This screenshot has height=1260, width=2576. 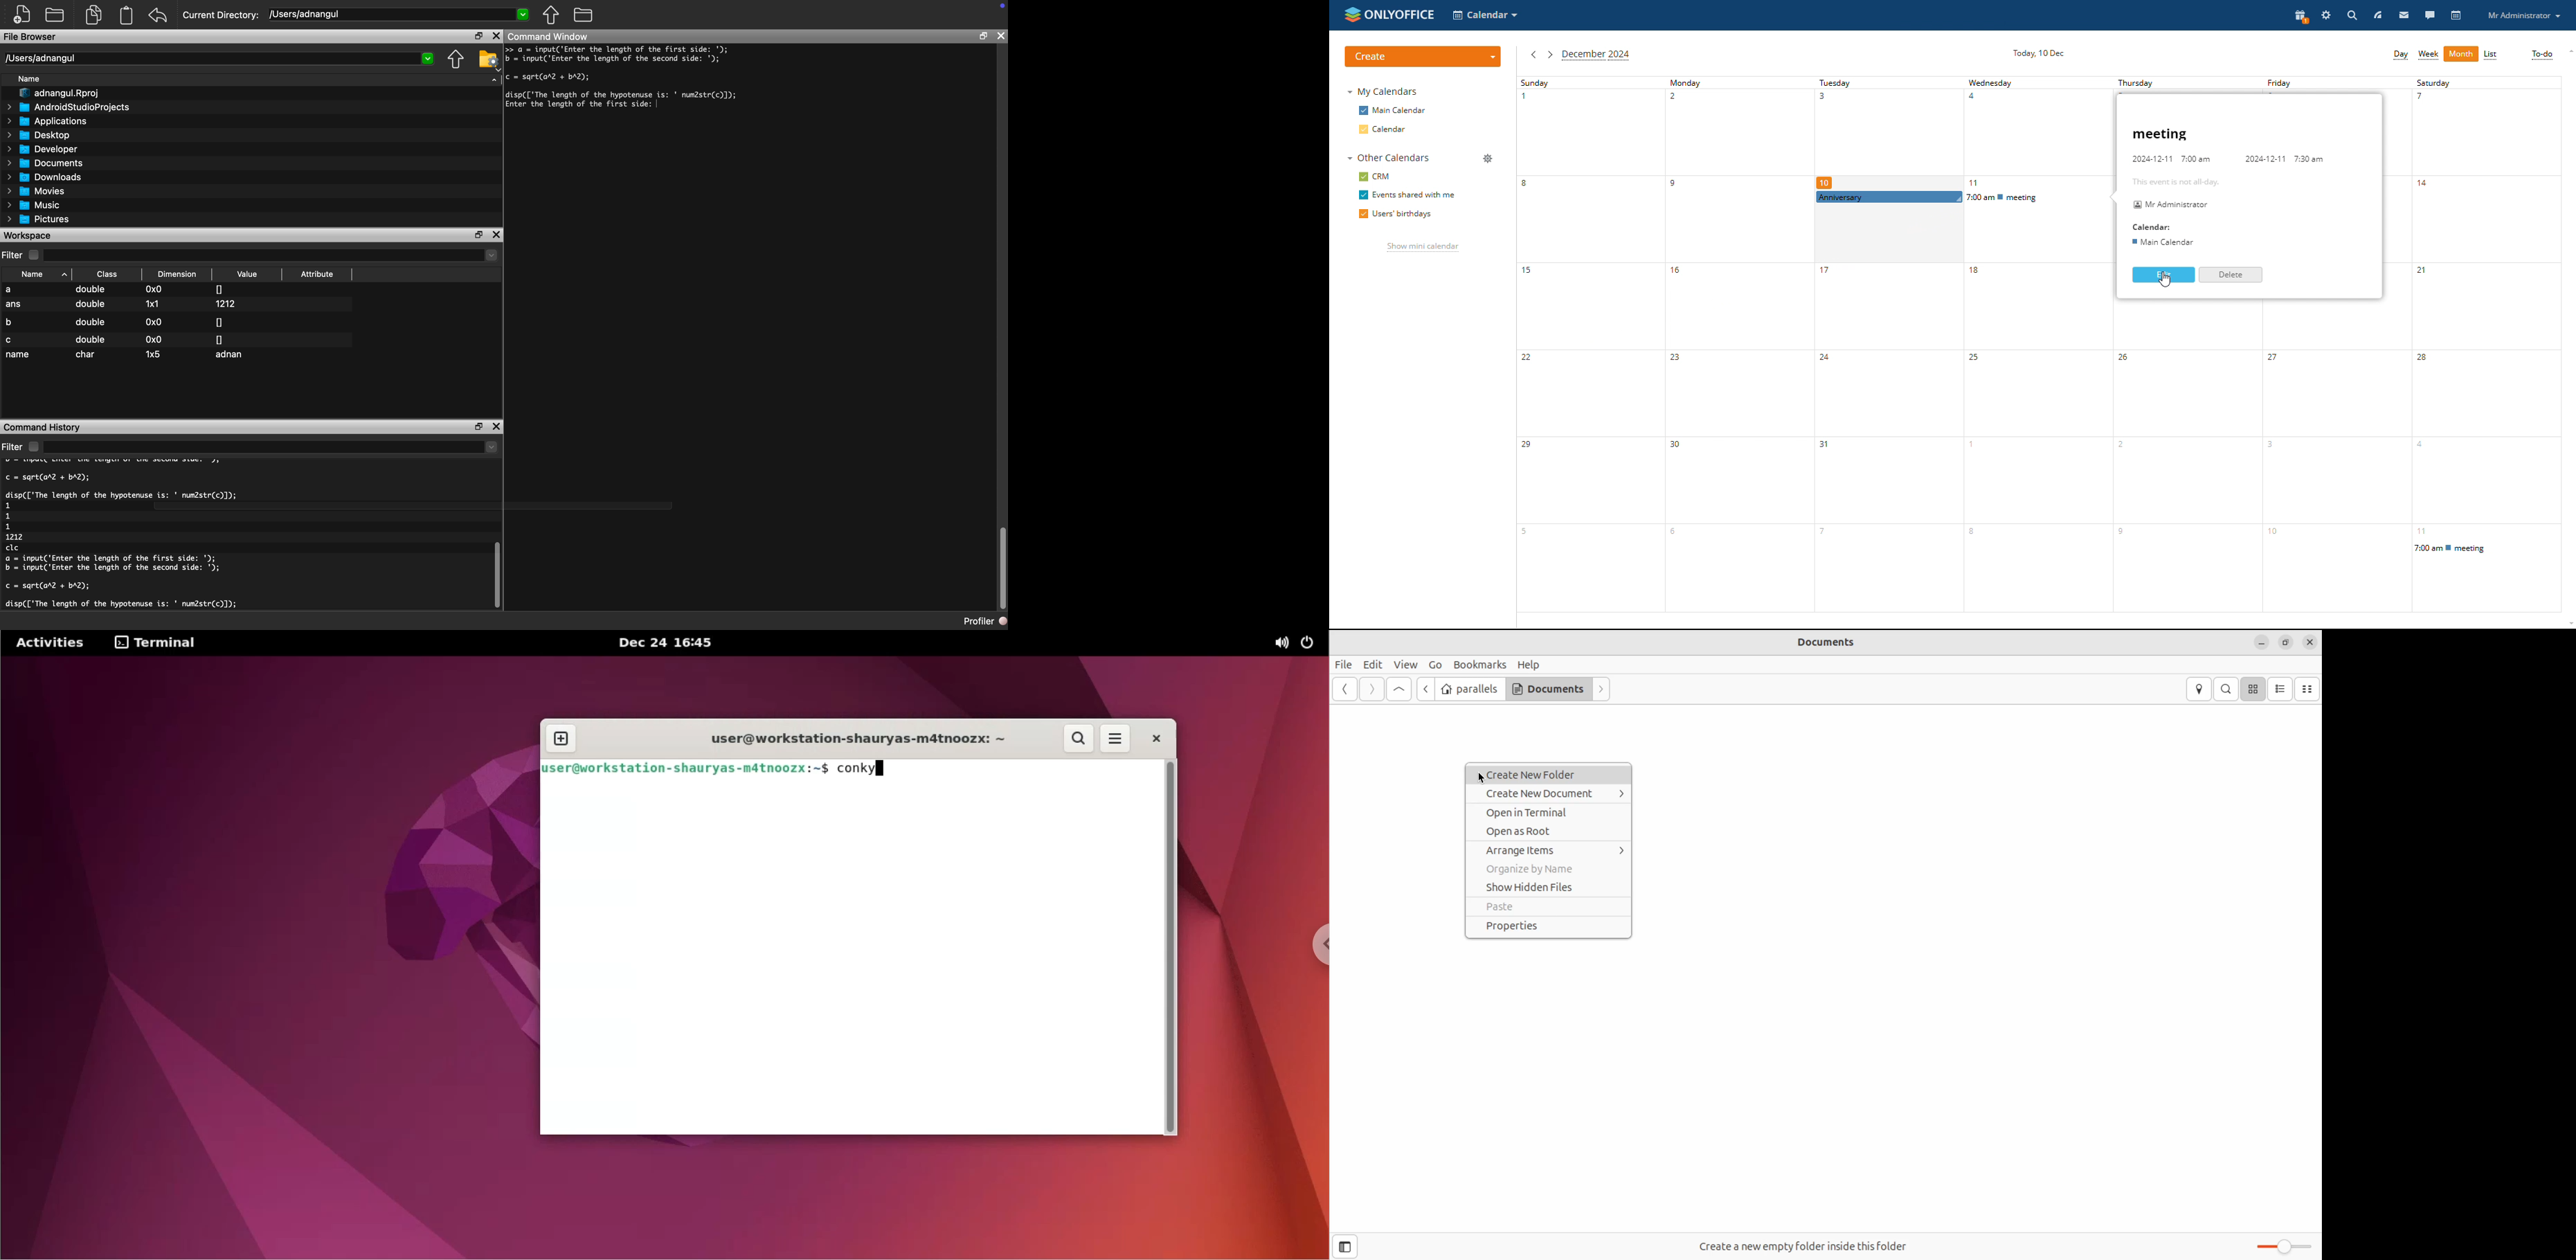 What do you see at coordinates (1530, 666) in the screenshot?
I see `Help` at bounding box center [1530, 666].